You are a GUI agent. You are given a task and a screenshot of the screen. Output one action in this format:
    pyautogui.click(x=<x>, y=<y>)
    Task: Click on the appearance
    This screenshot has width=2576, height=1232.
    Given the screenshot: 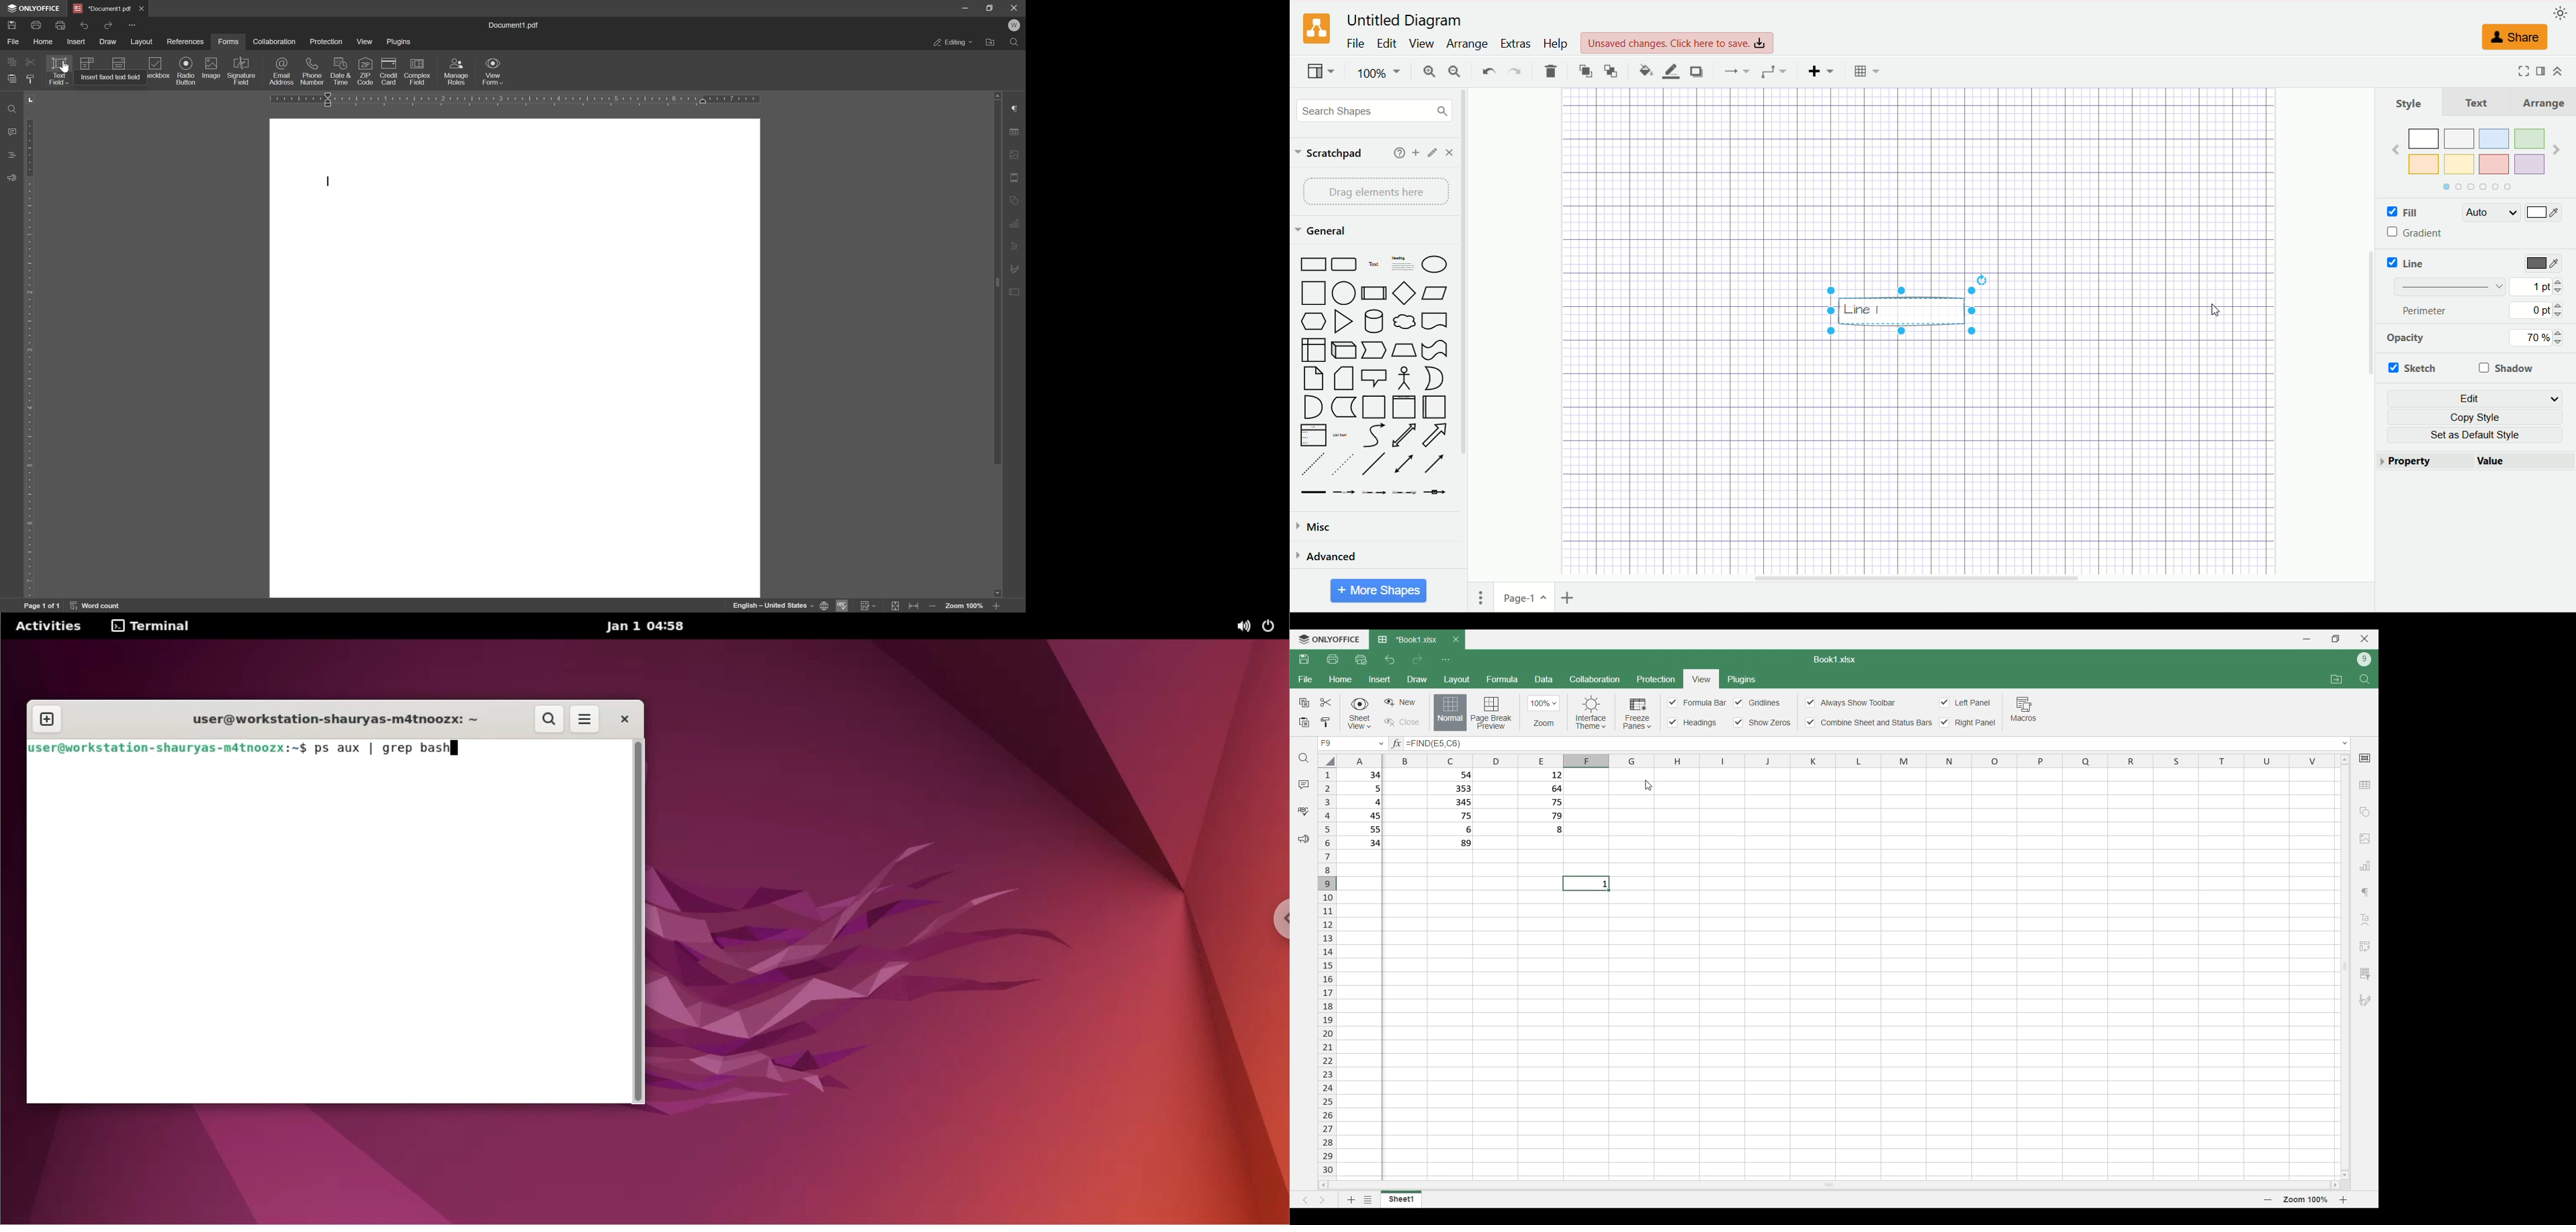 What is the action you would take?
    pyautogui.click(x=2560, y=13)
    